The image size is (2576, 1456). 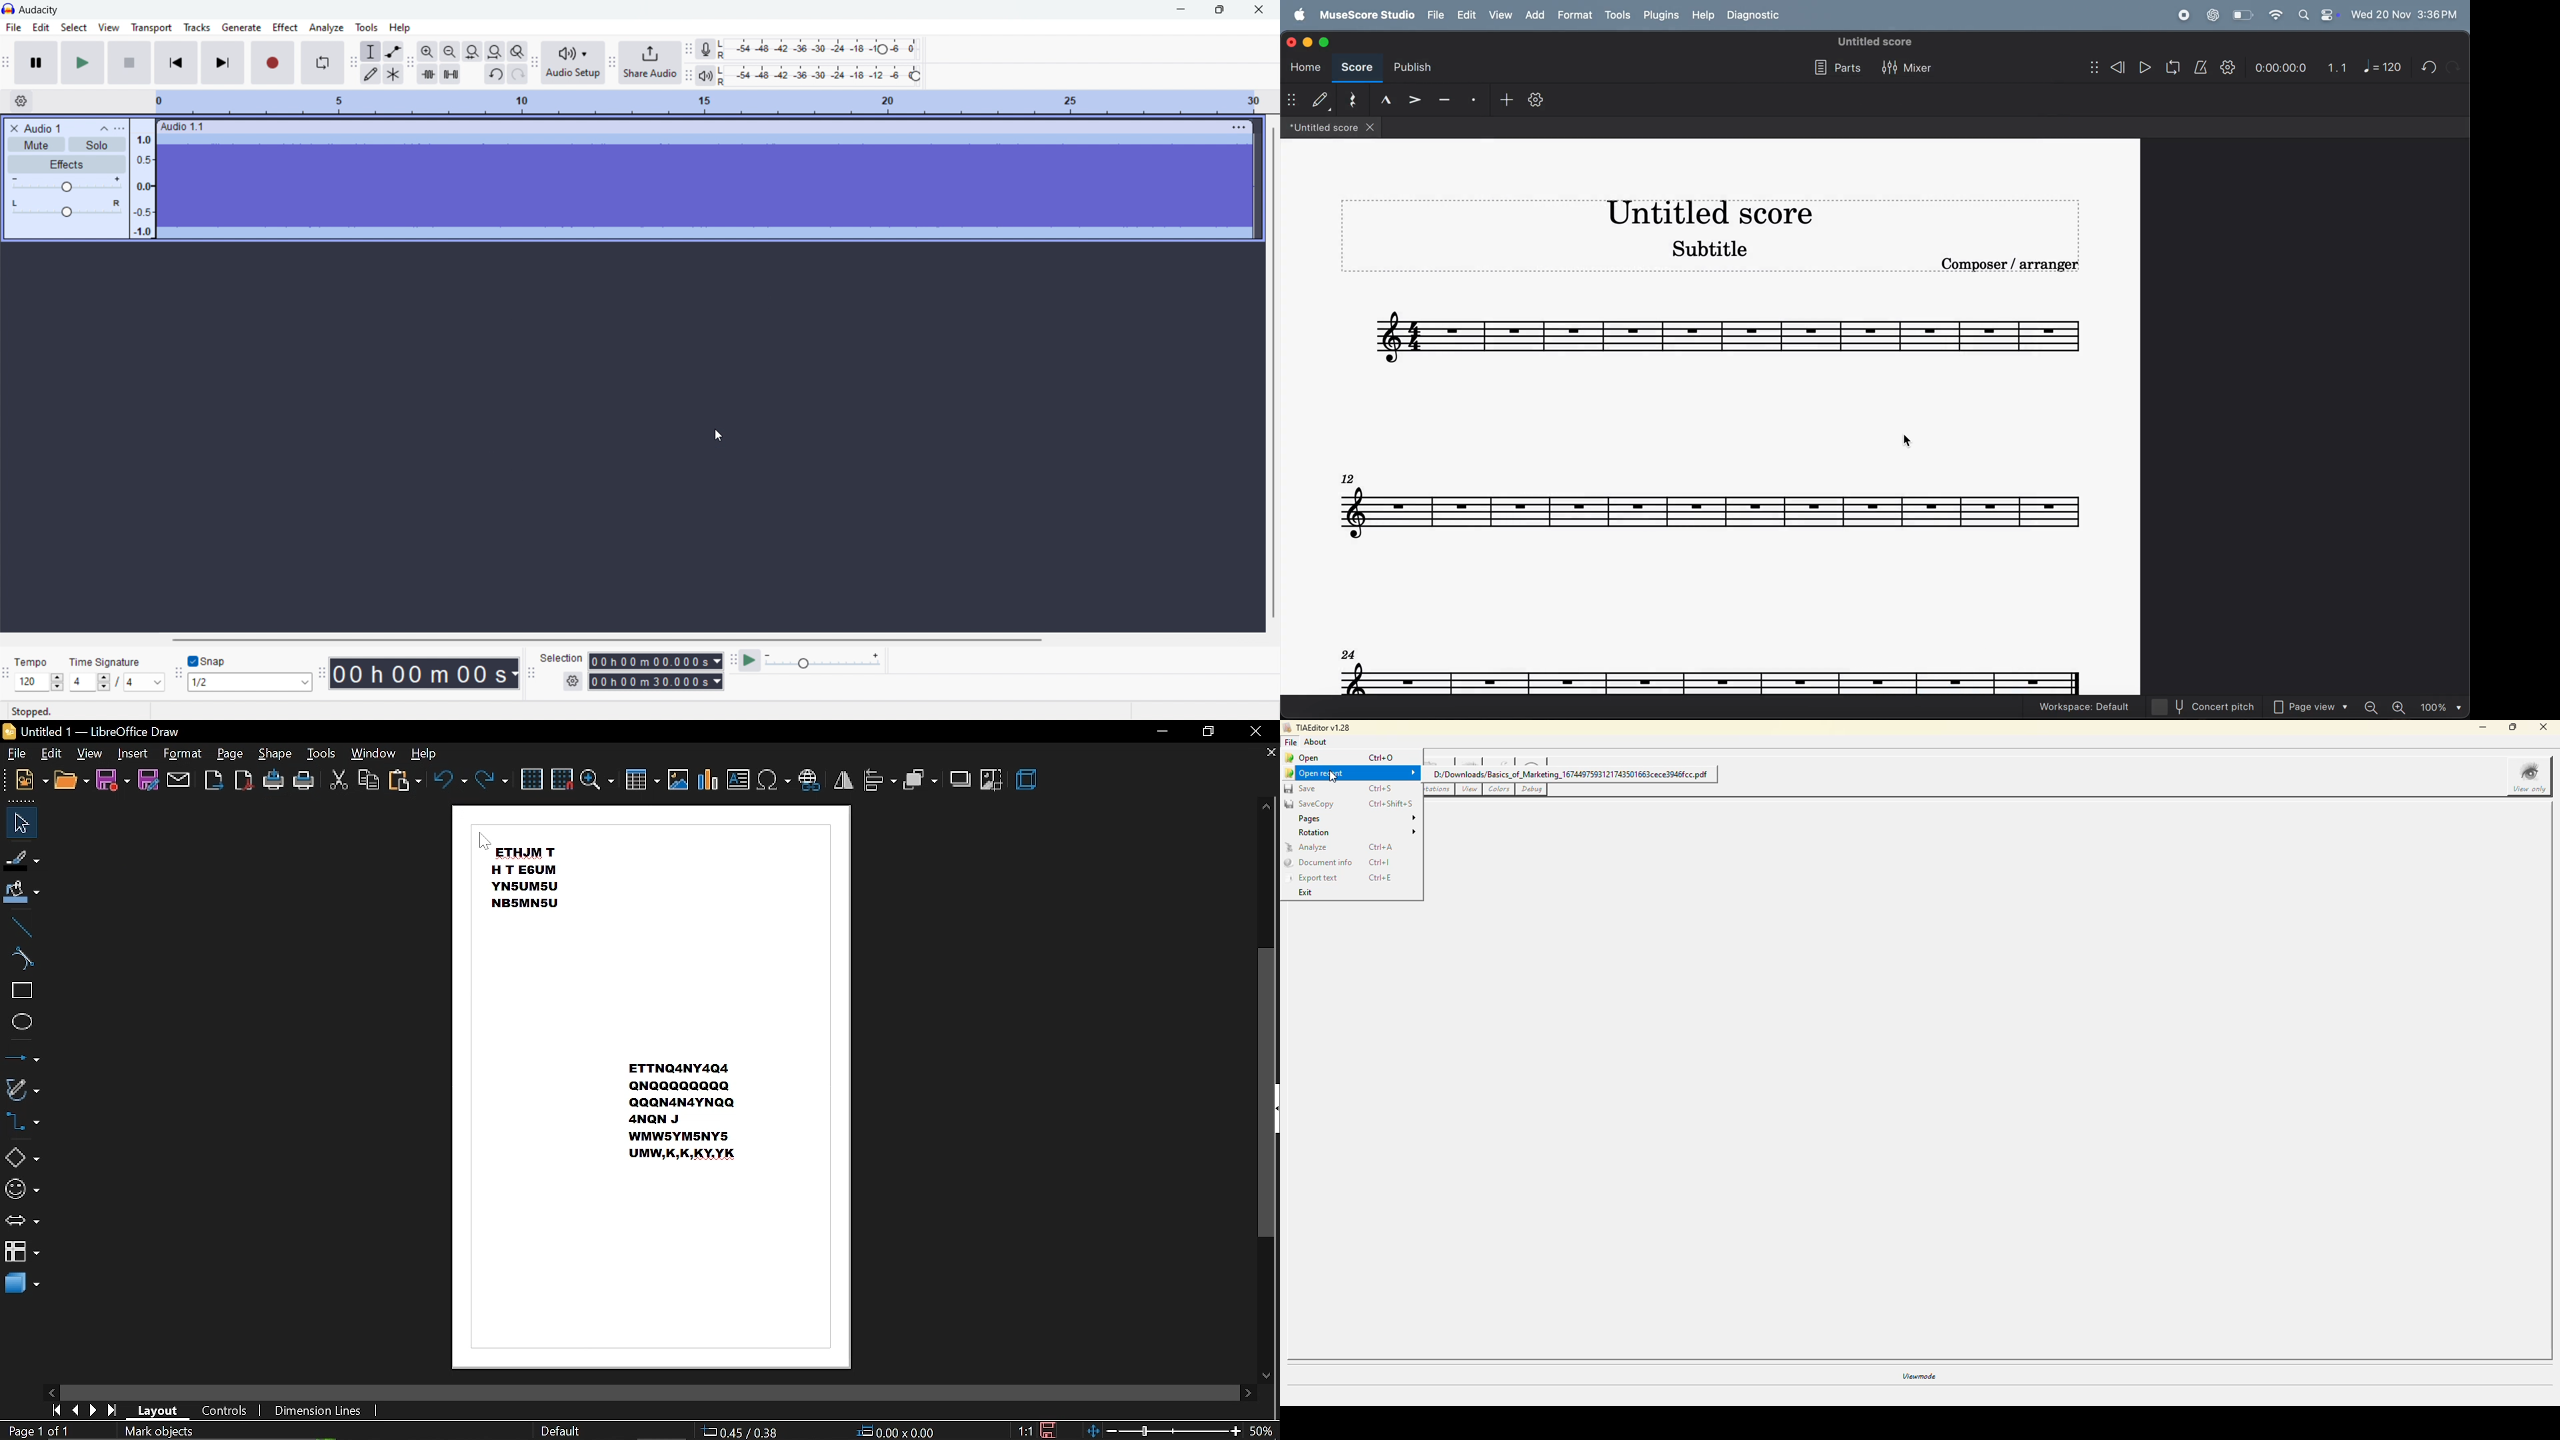 What do you see at coordinates (20, 992) in the screenshot?
I see `rectangle` at bounding box center [20, 992].